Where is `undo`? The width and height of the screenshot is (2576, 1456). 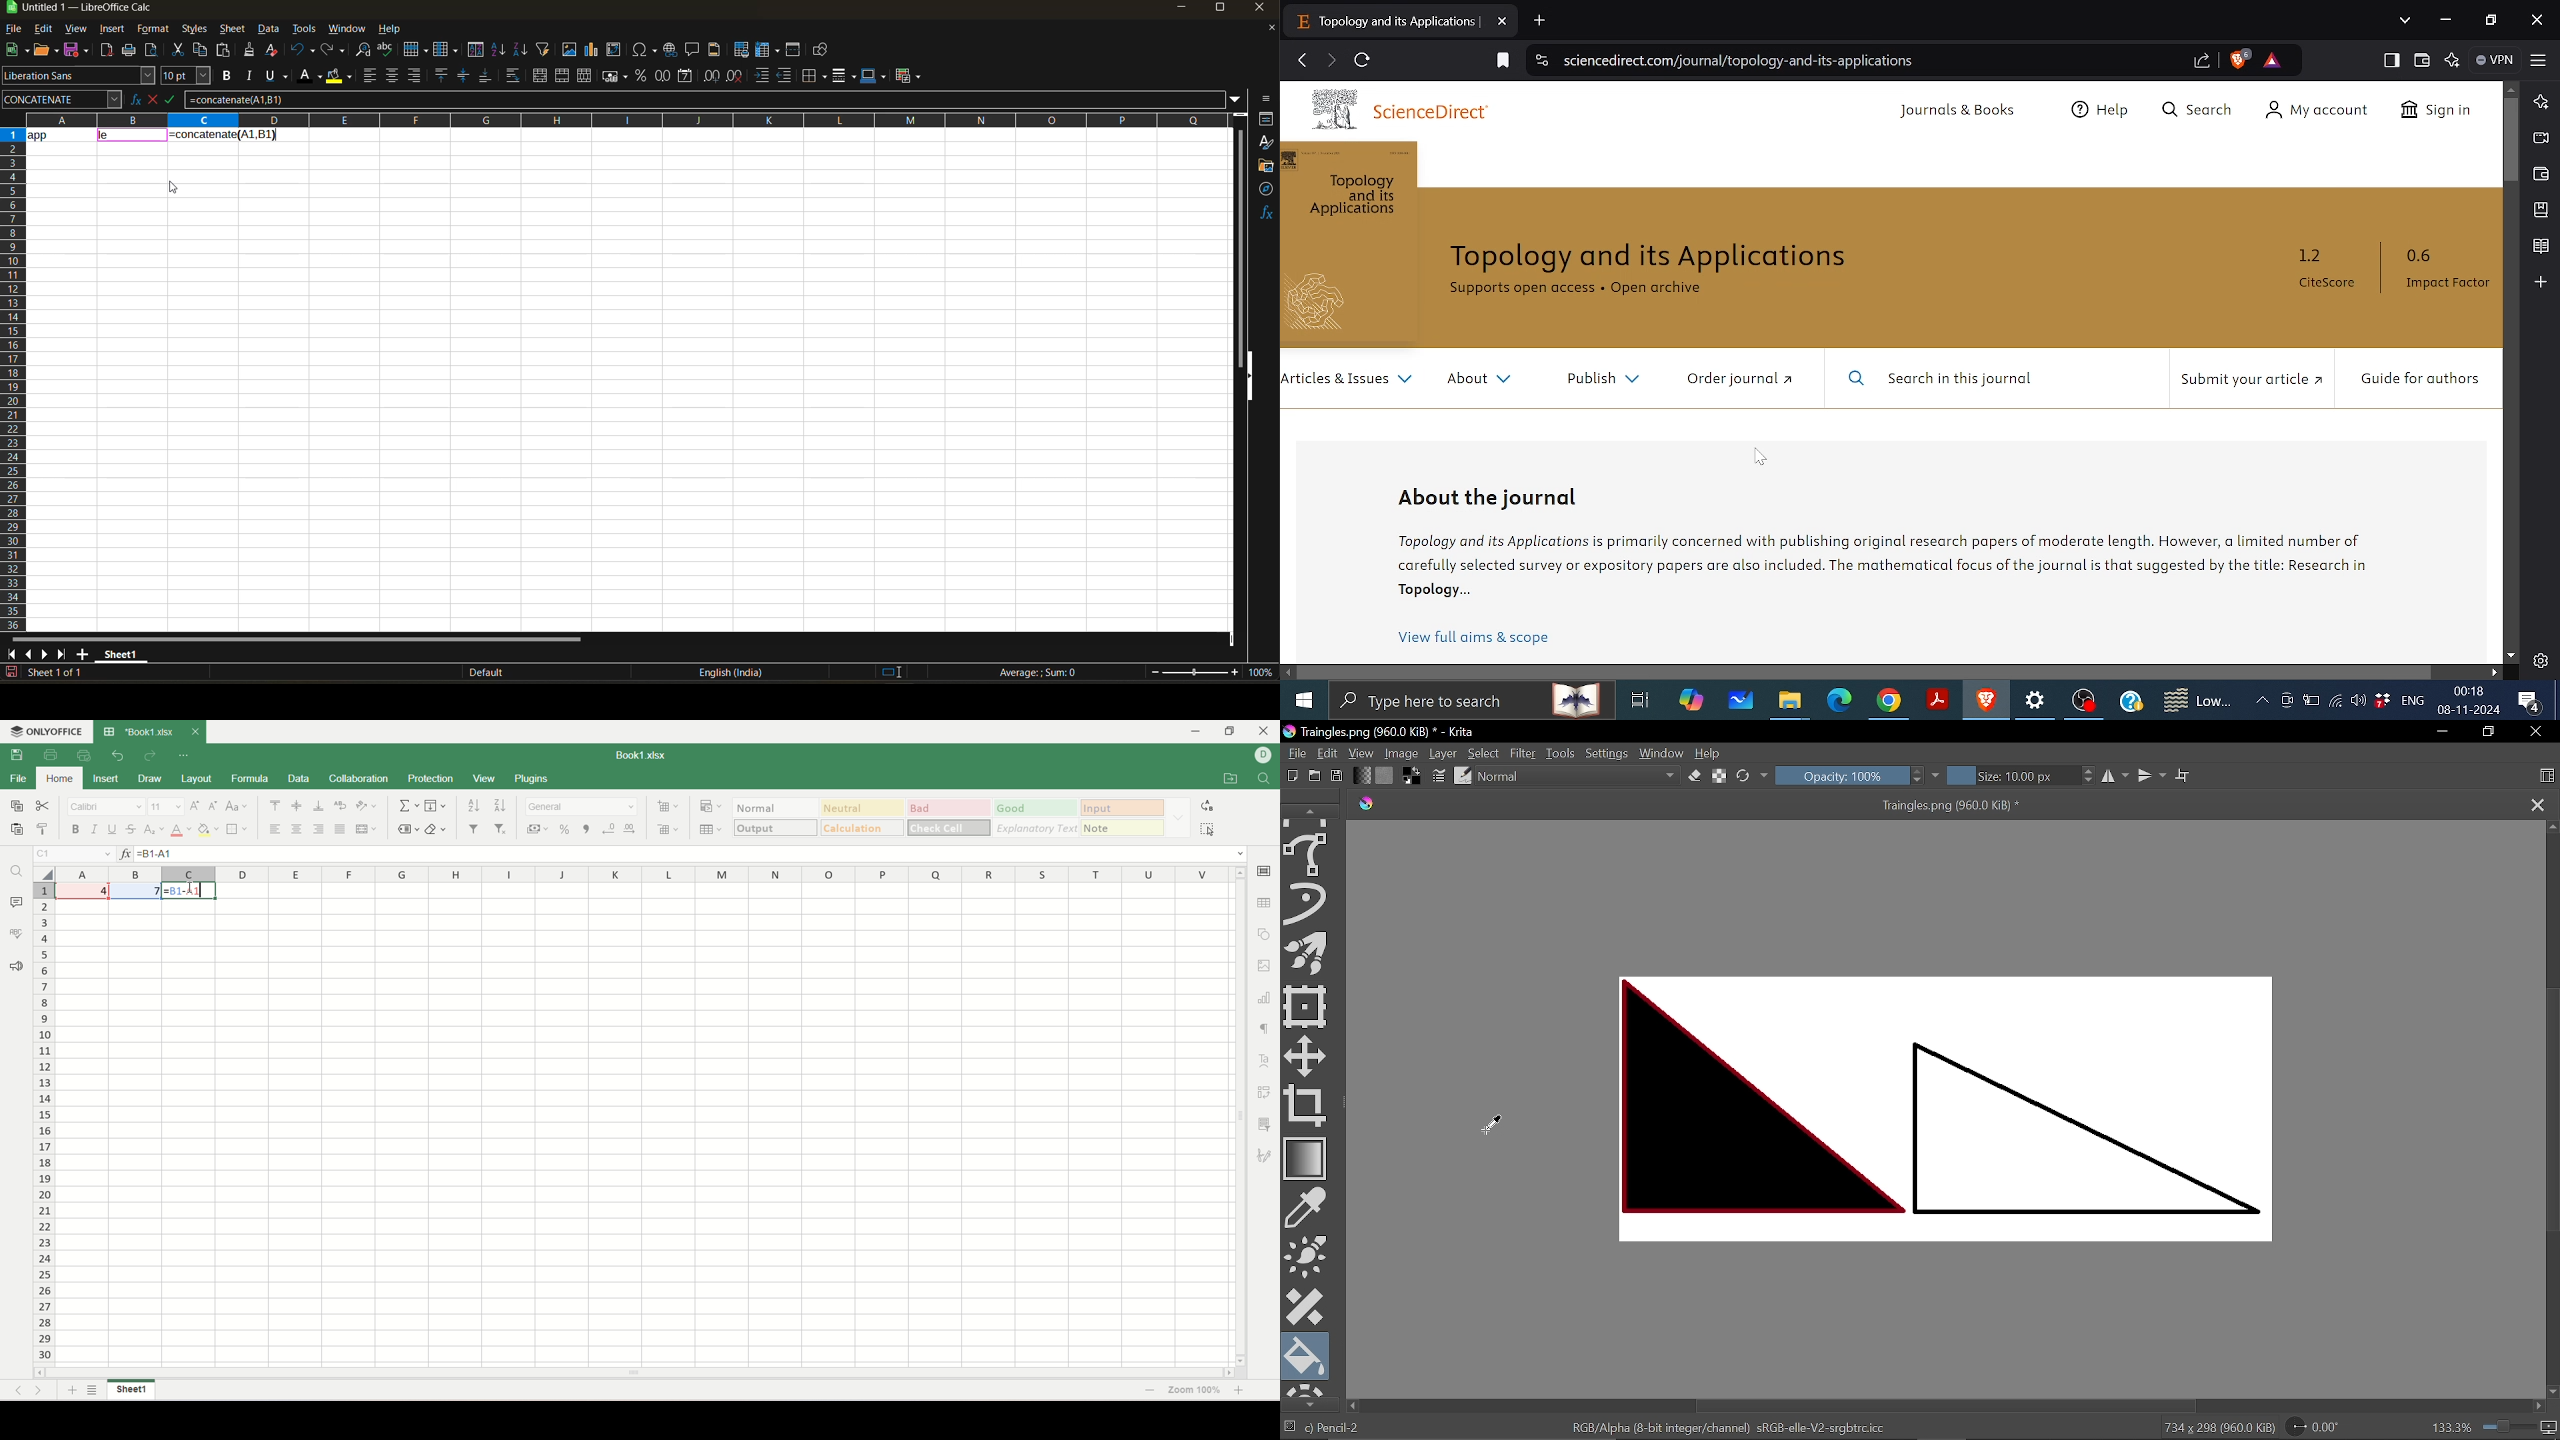 undo is located at coordinates (303, 50).